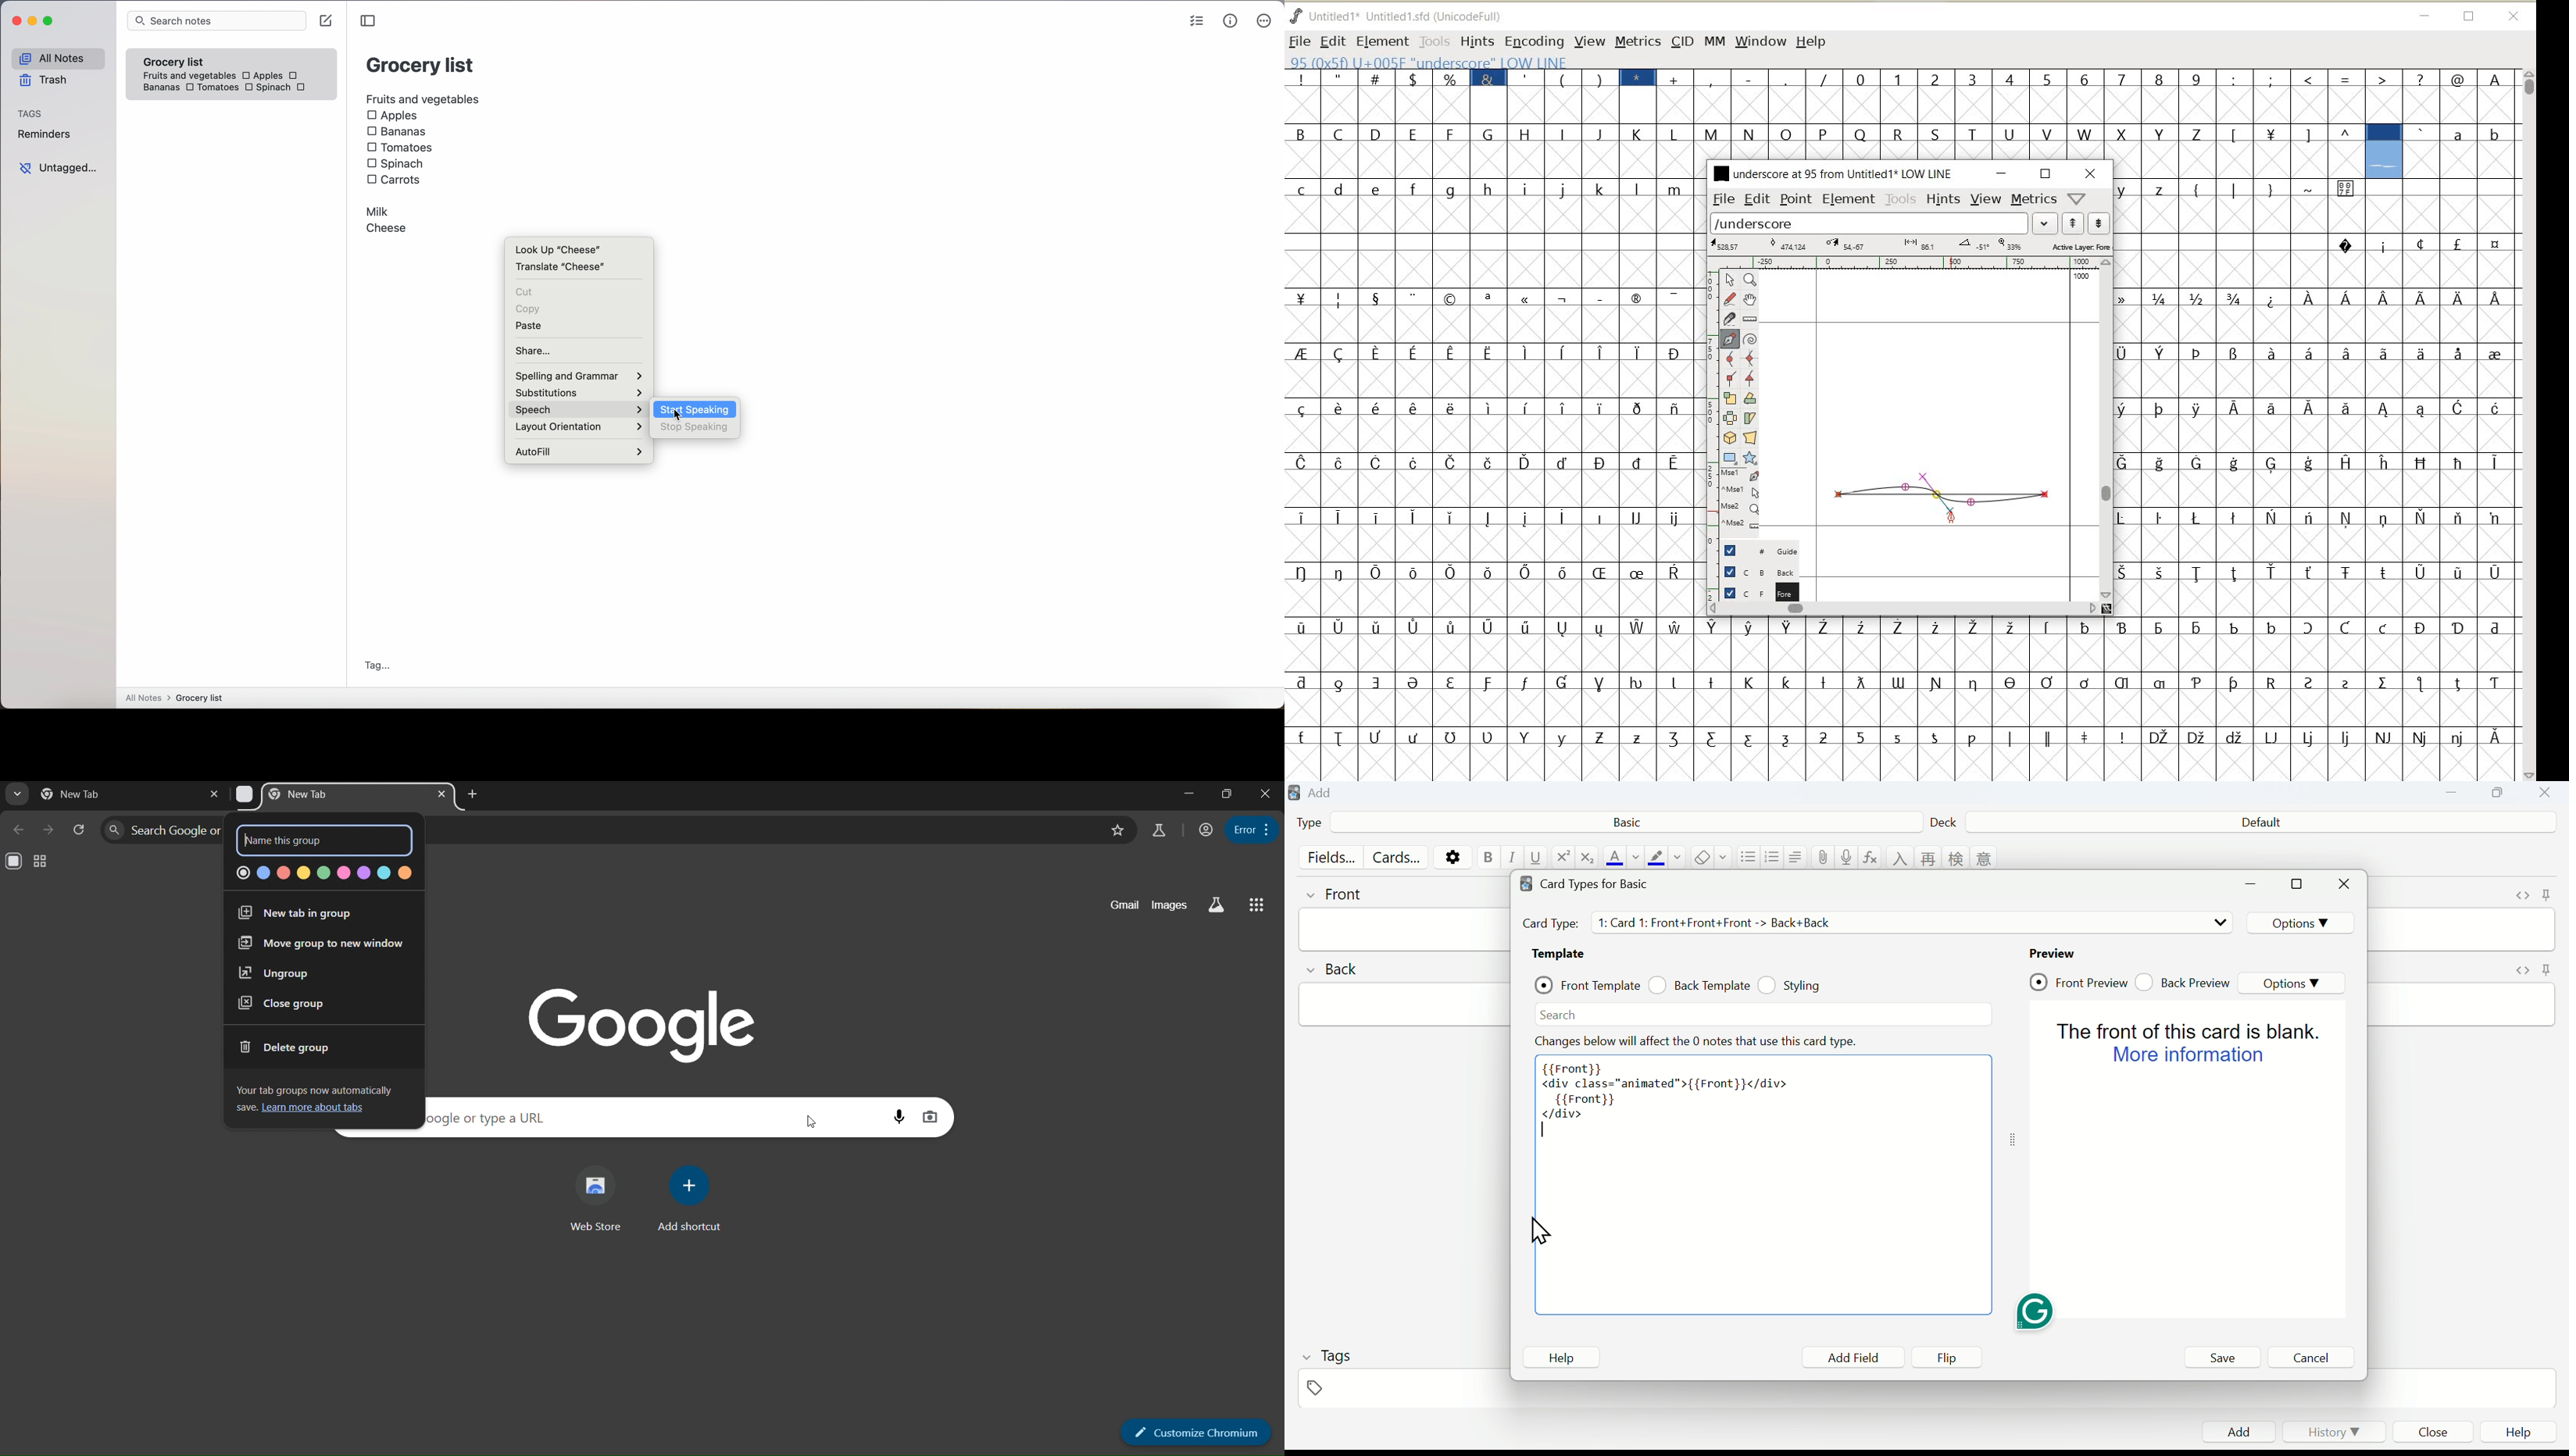  What do you see at coordinates (1754, 572) in the screenshot?
I see `BACKGROUND` at bounding box center [1754, 572].